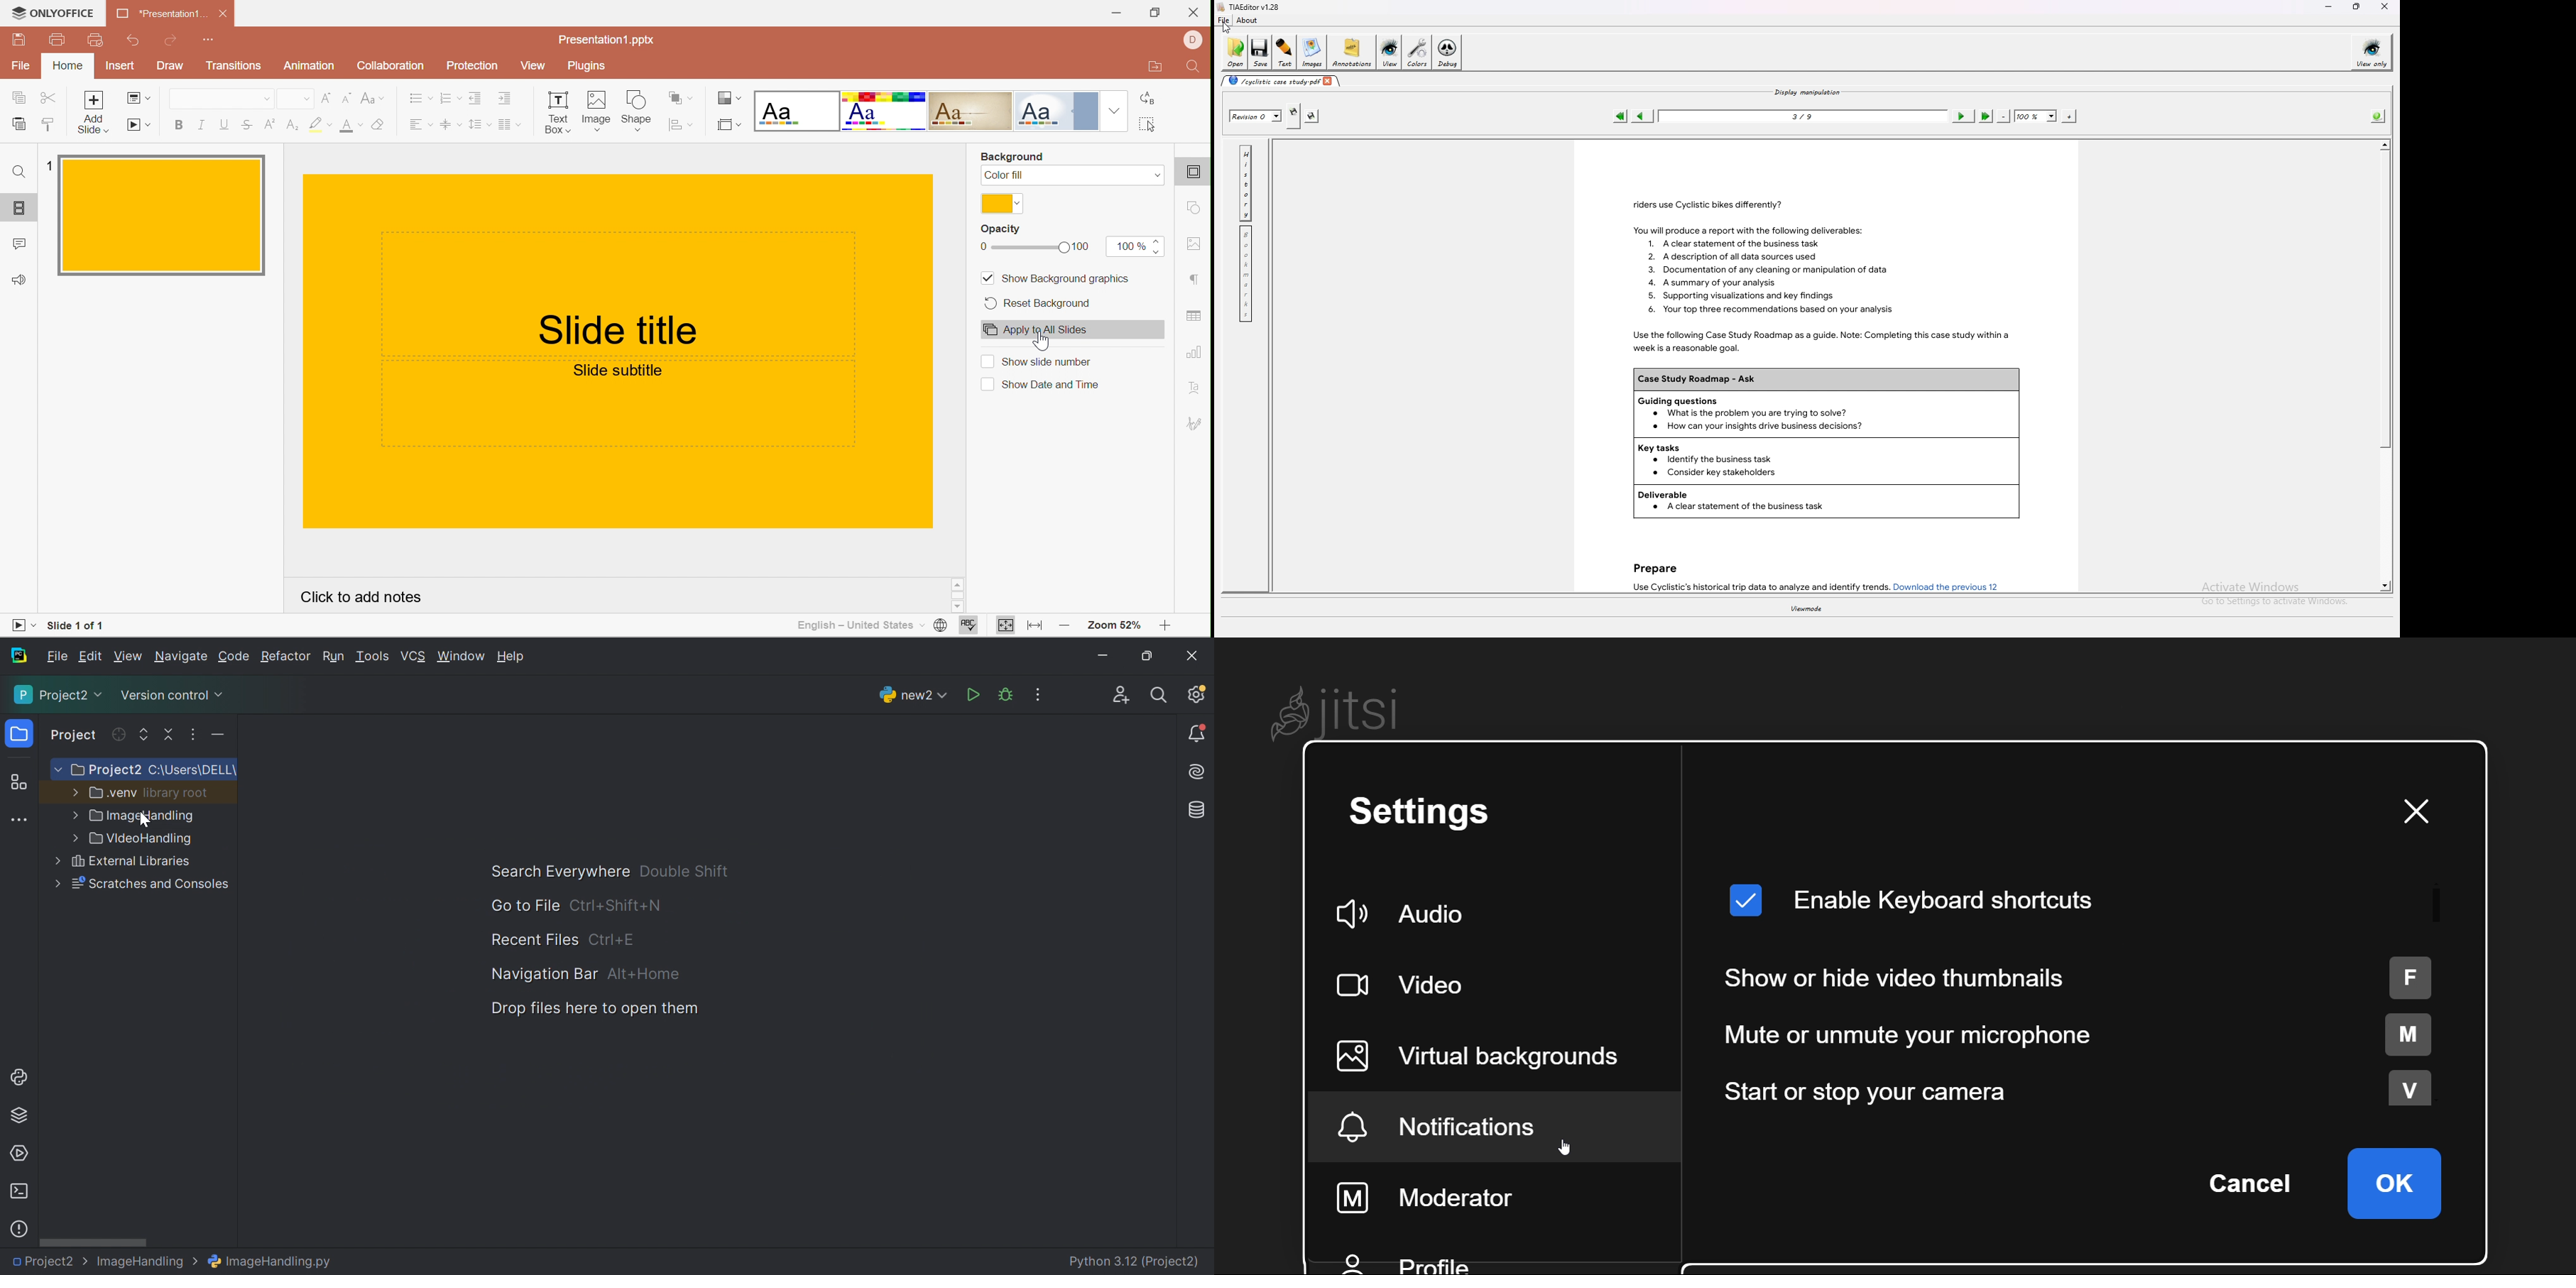  Describe the element at coordinates (50, 15) in the screenshot. I see `ONLYOFFICE` at that location.